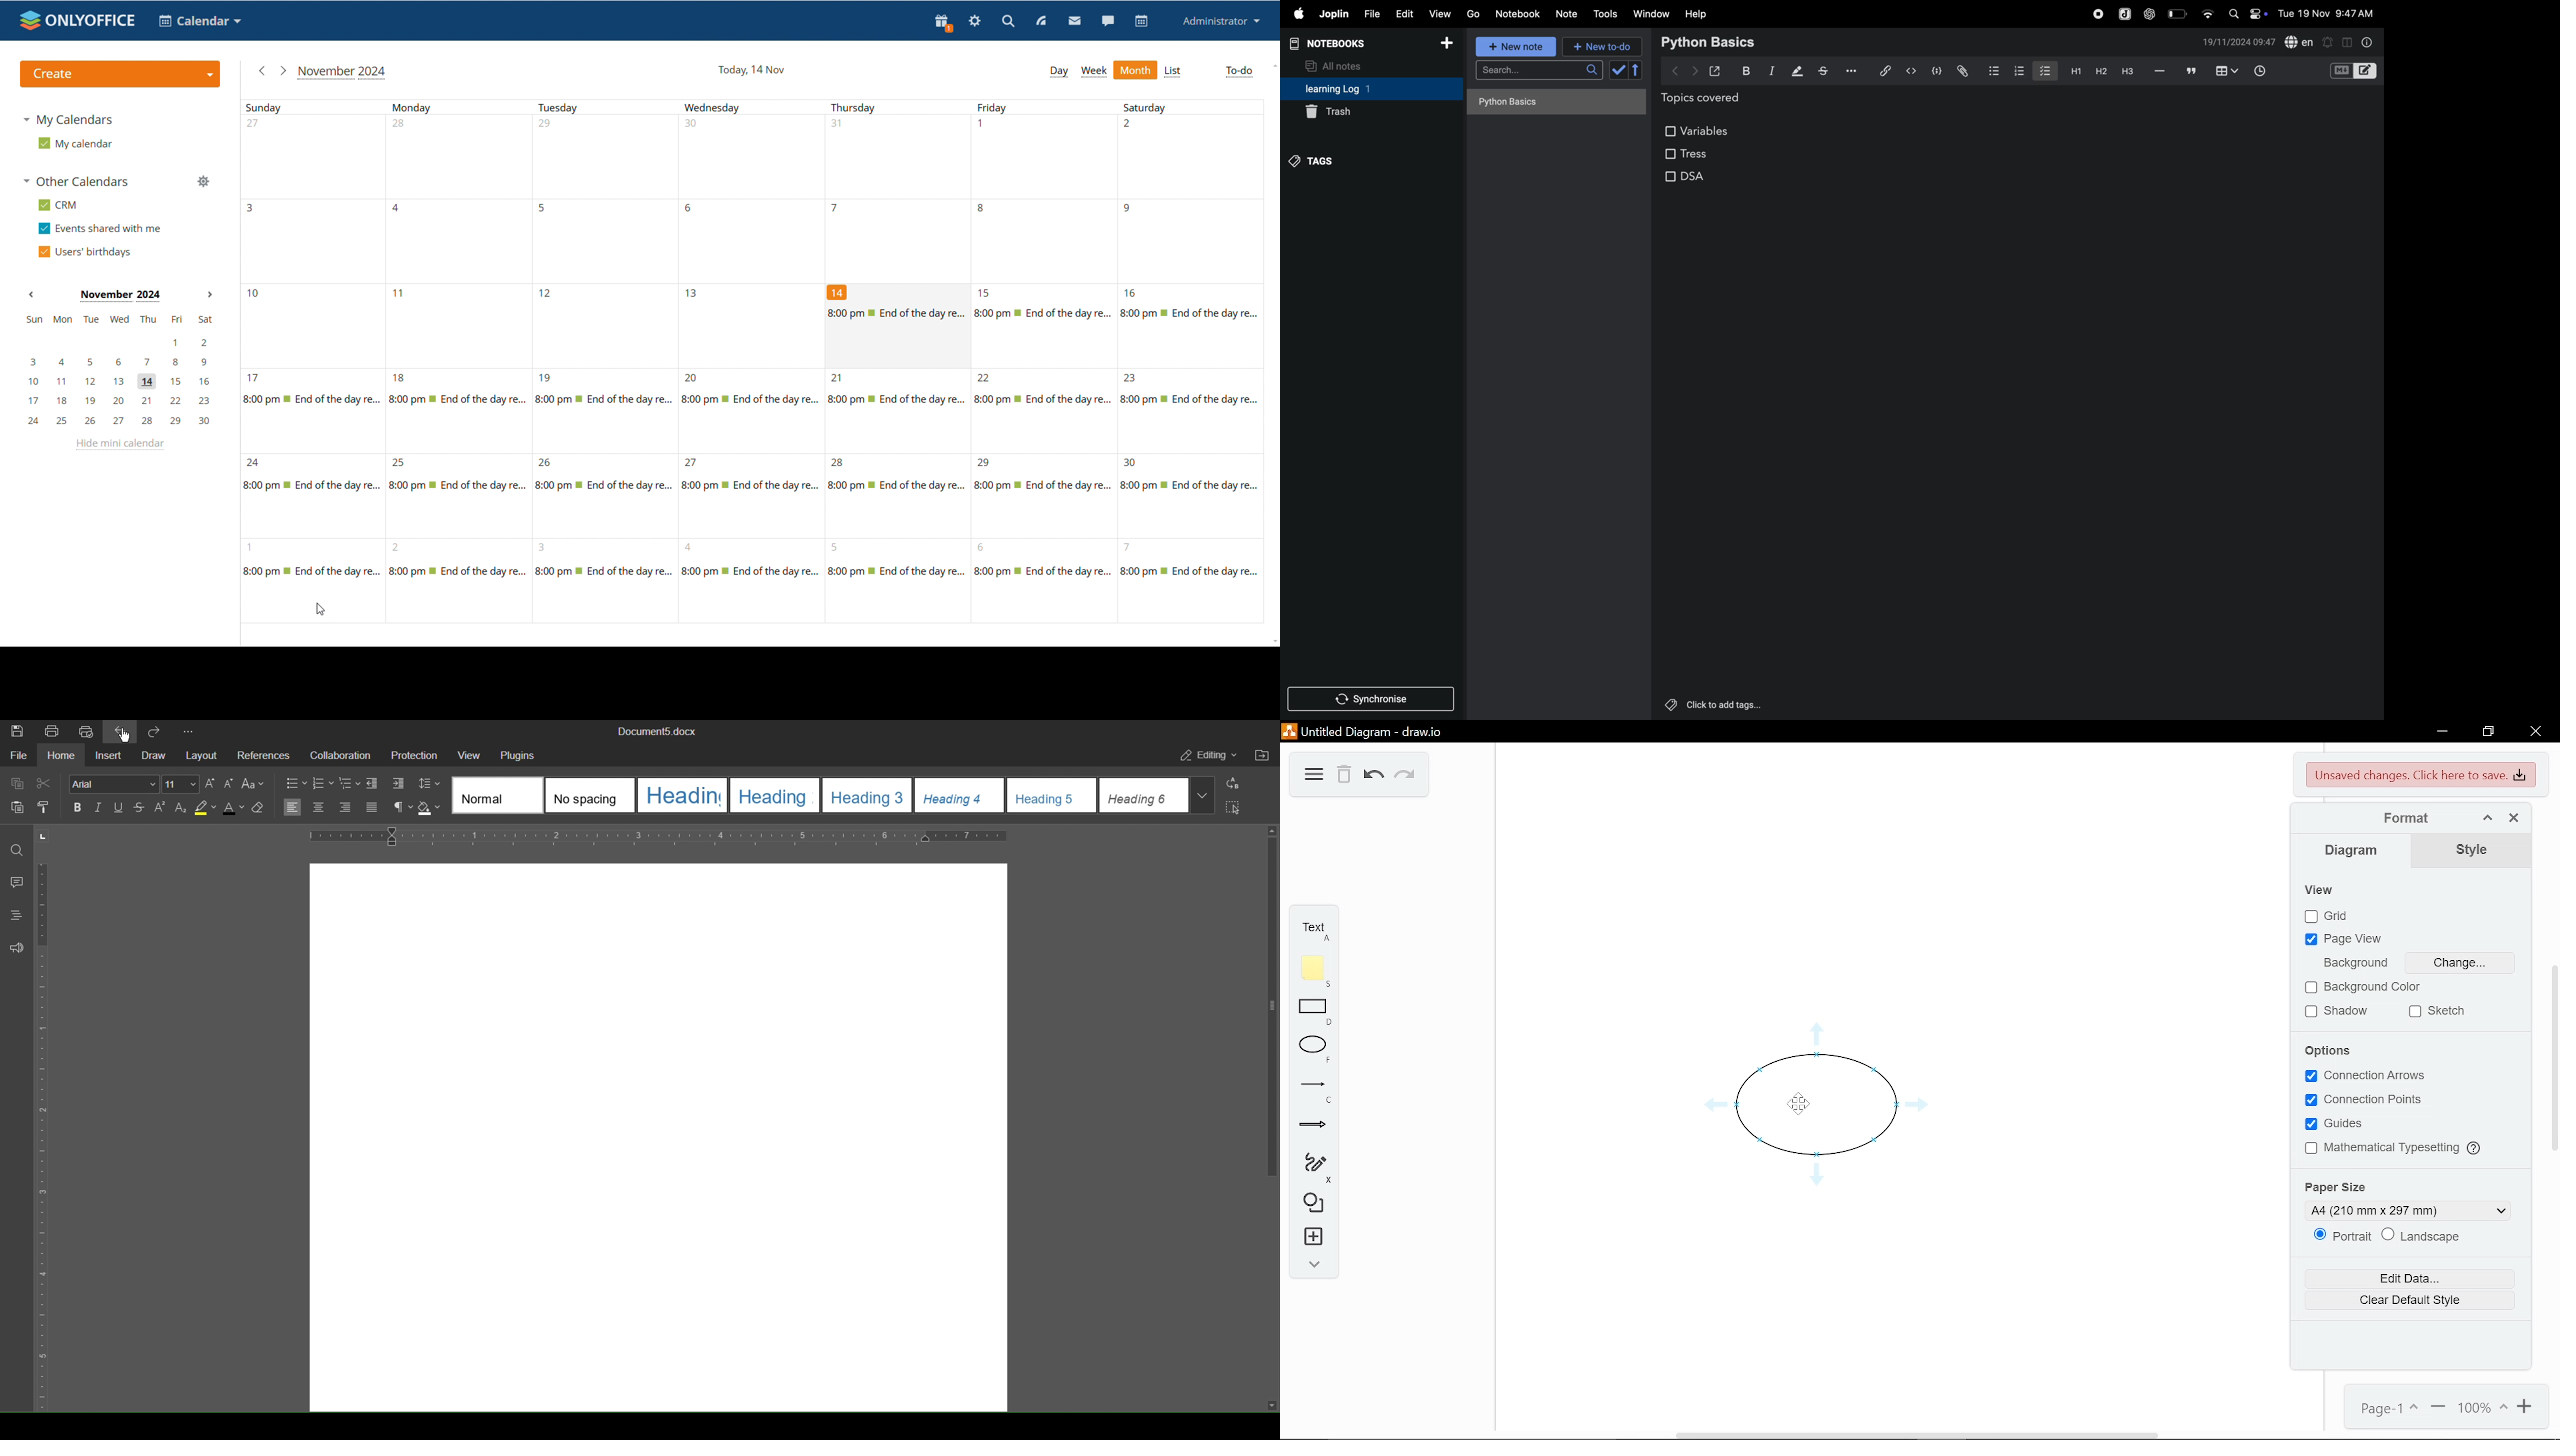 Image resolution: width=2576 pixels, height=1456 pixels. Describe the element at coordinates (117, 343) in the screenshot. I see `1, 2` at that location.